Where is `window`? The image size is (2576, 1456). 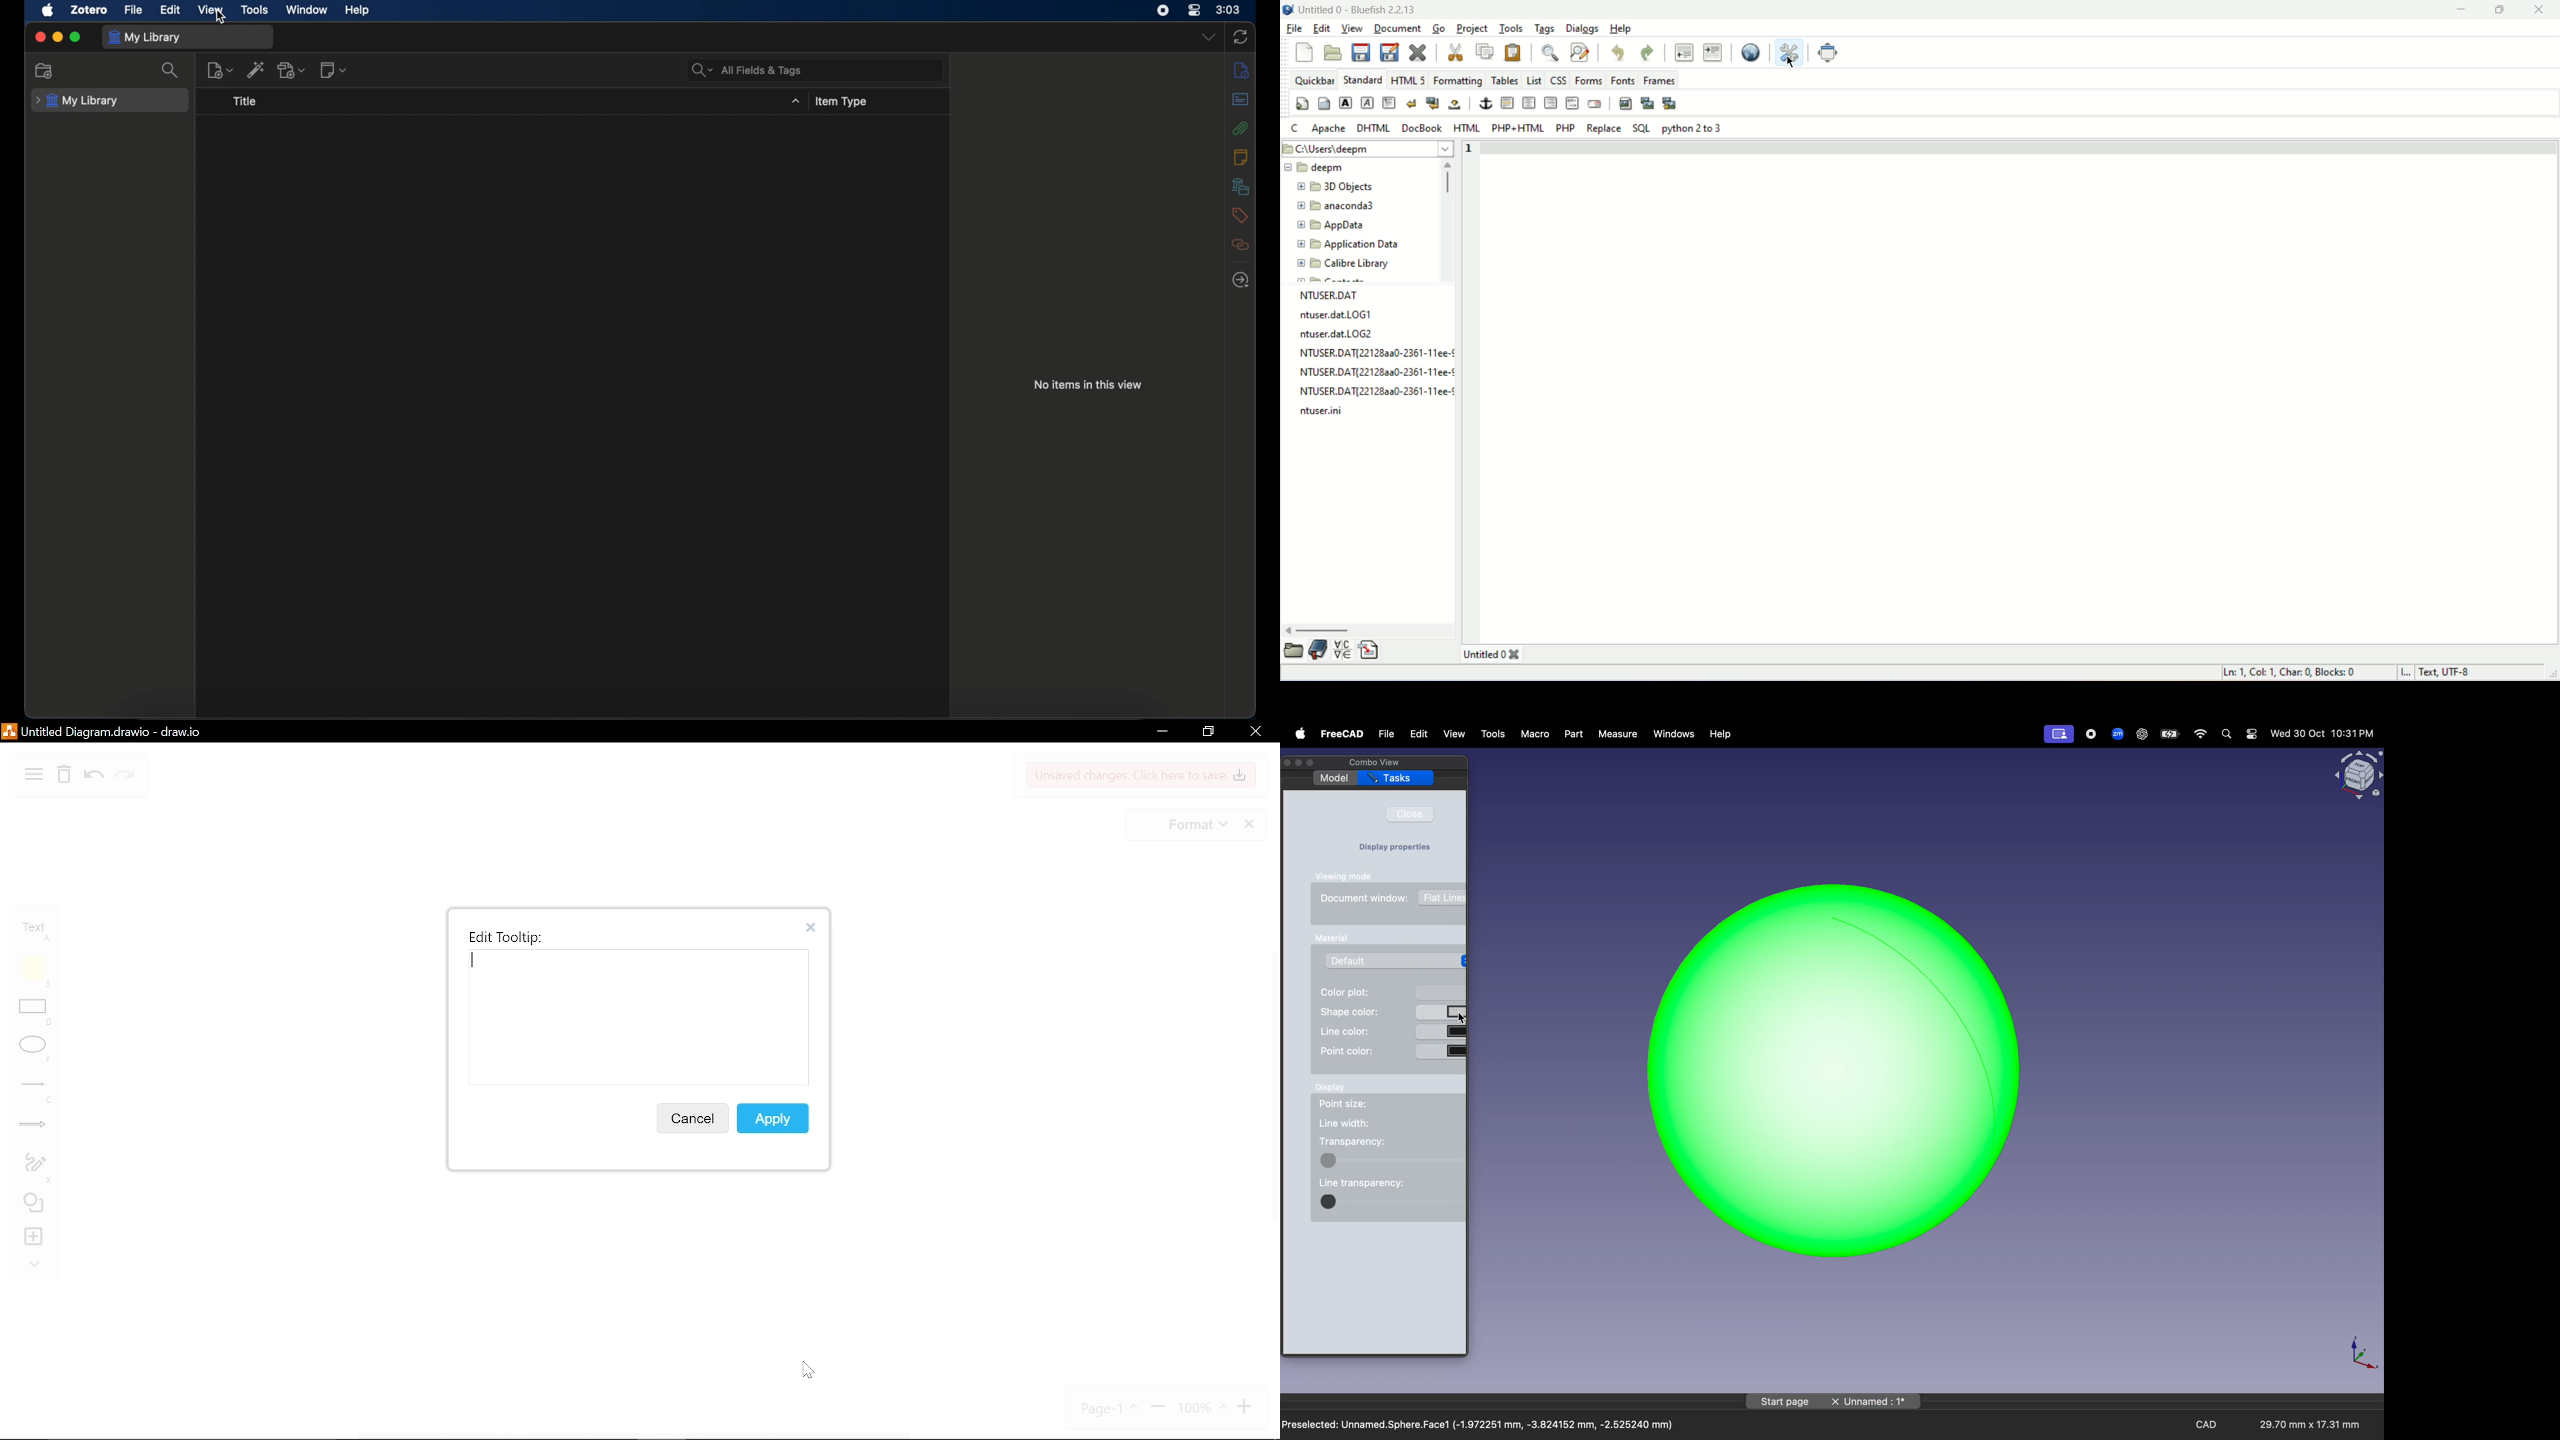 window is located at coordinates (307, 9).